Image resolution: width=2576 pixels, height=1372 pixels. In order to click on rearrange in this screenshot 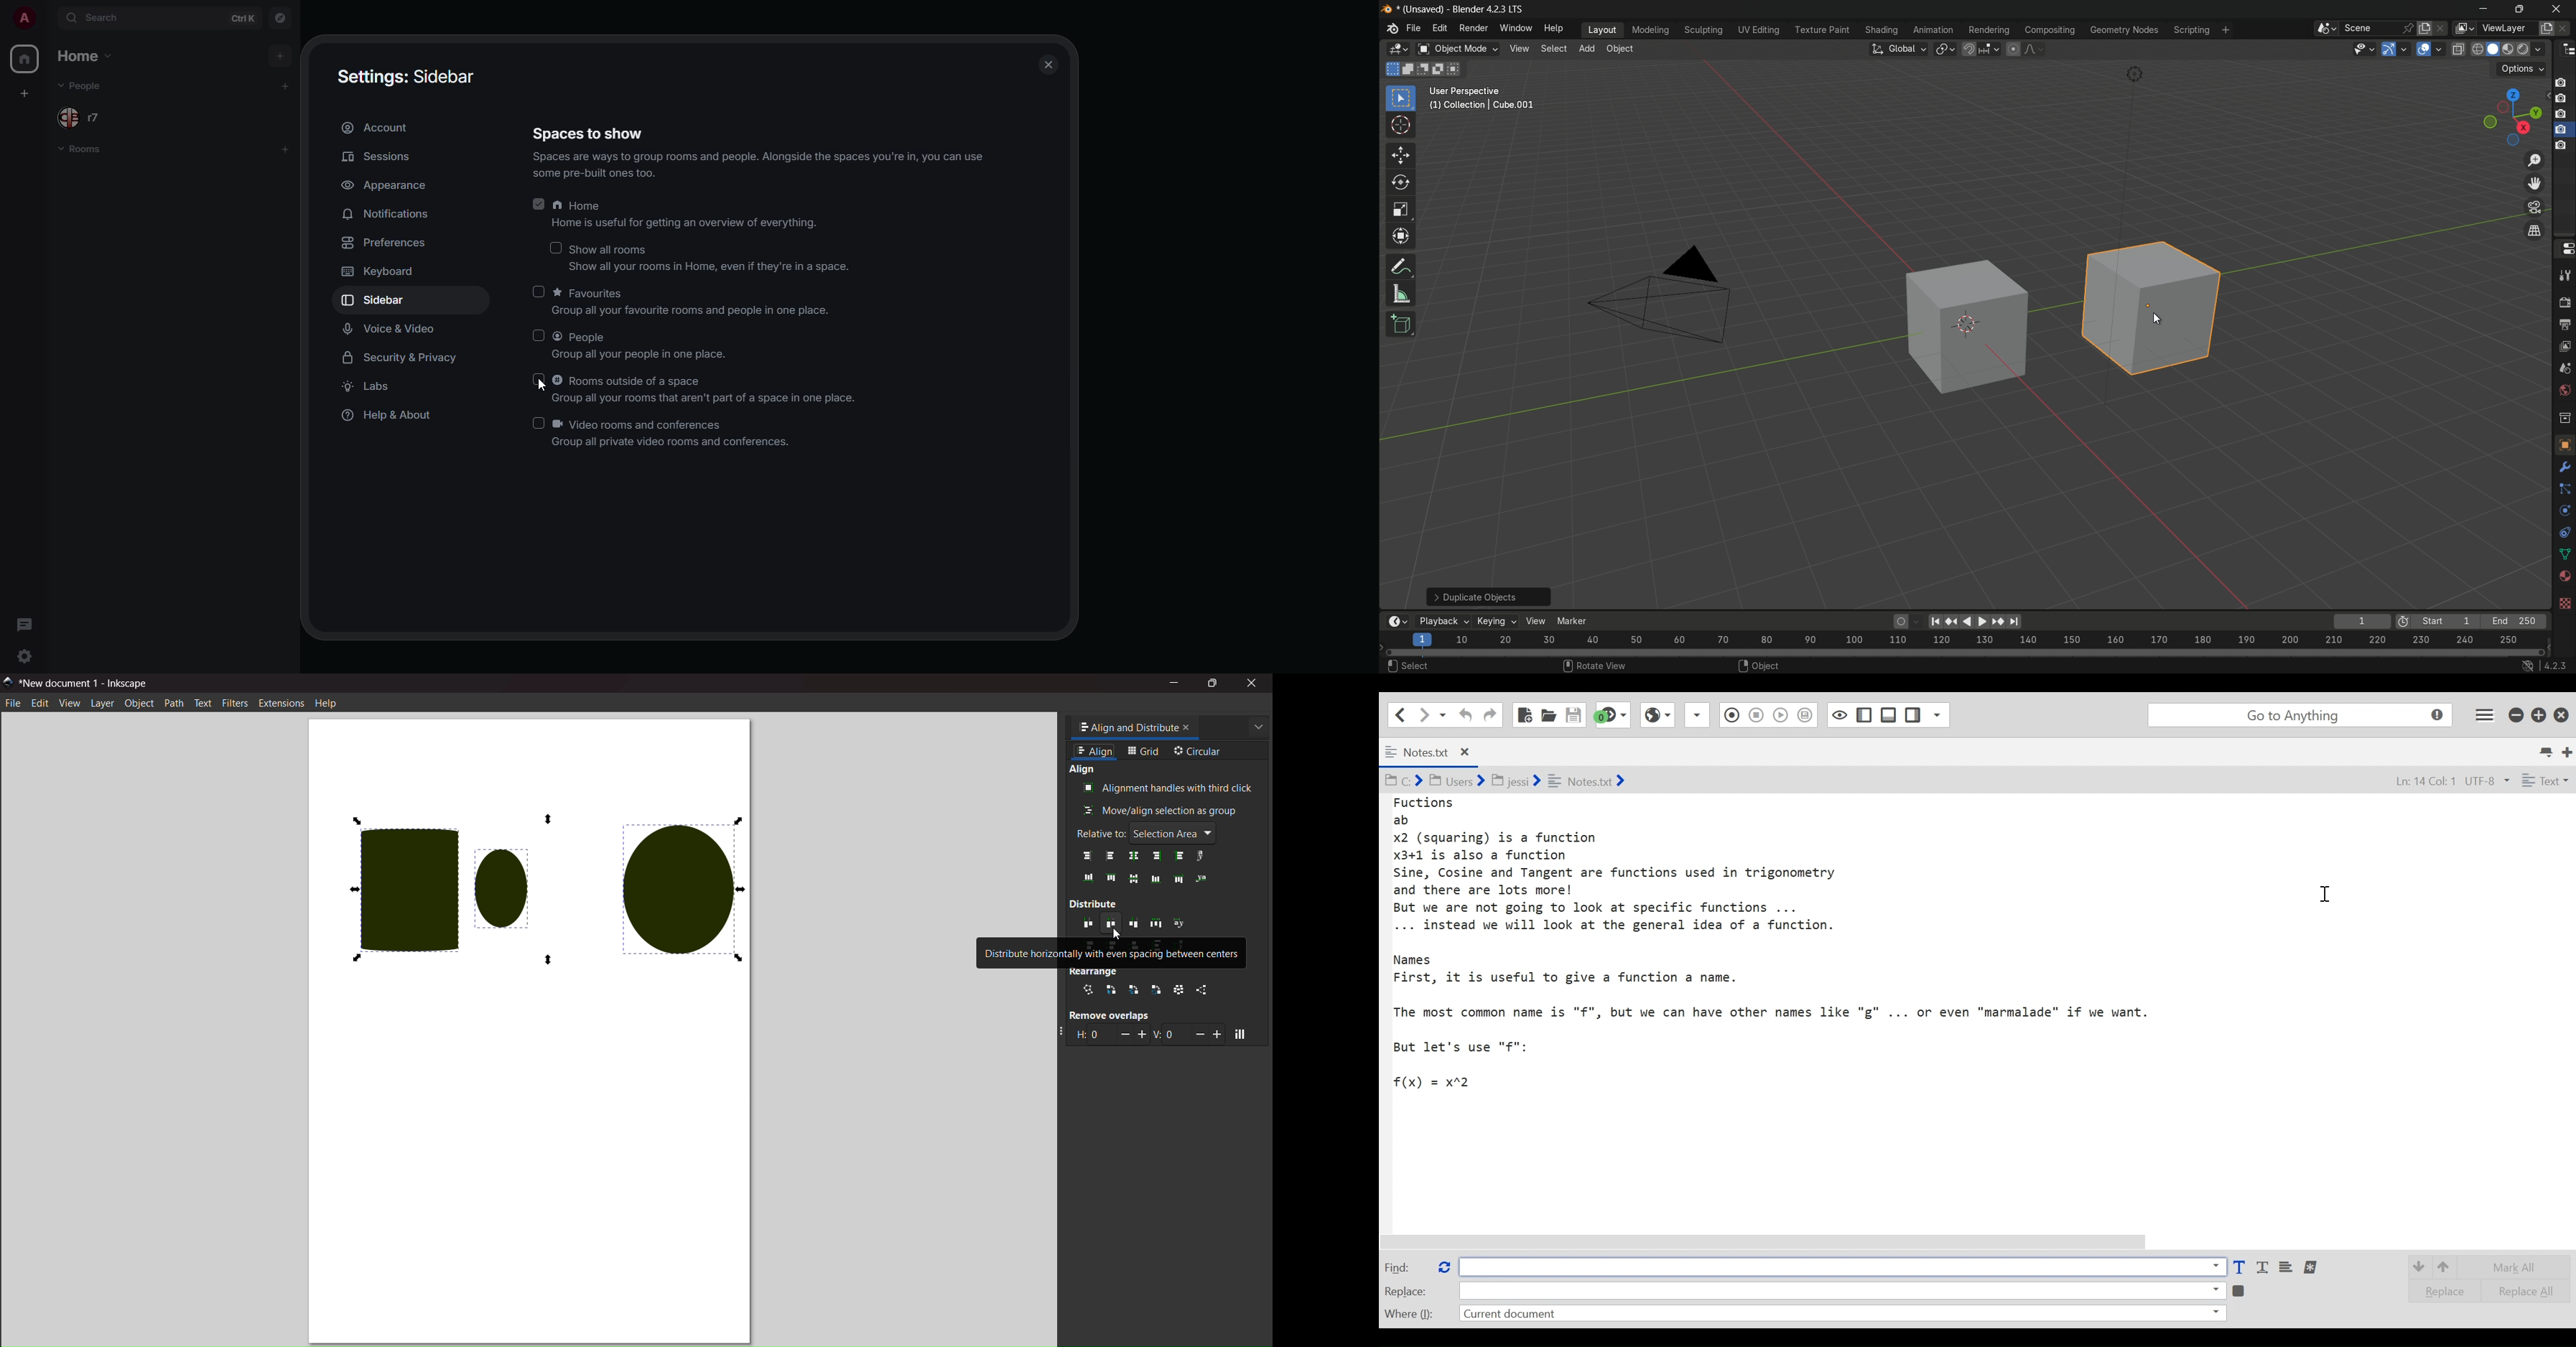, I will do `click(1096, 974)`.